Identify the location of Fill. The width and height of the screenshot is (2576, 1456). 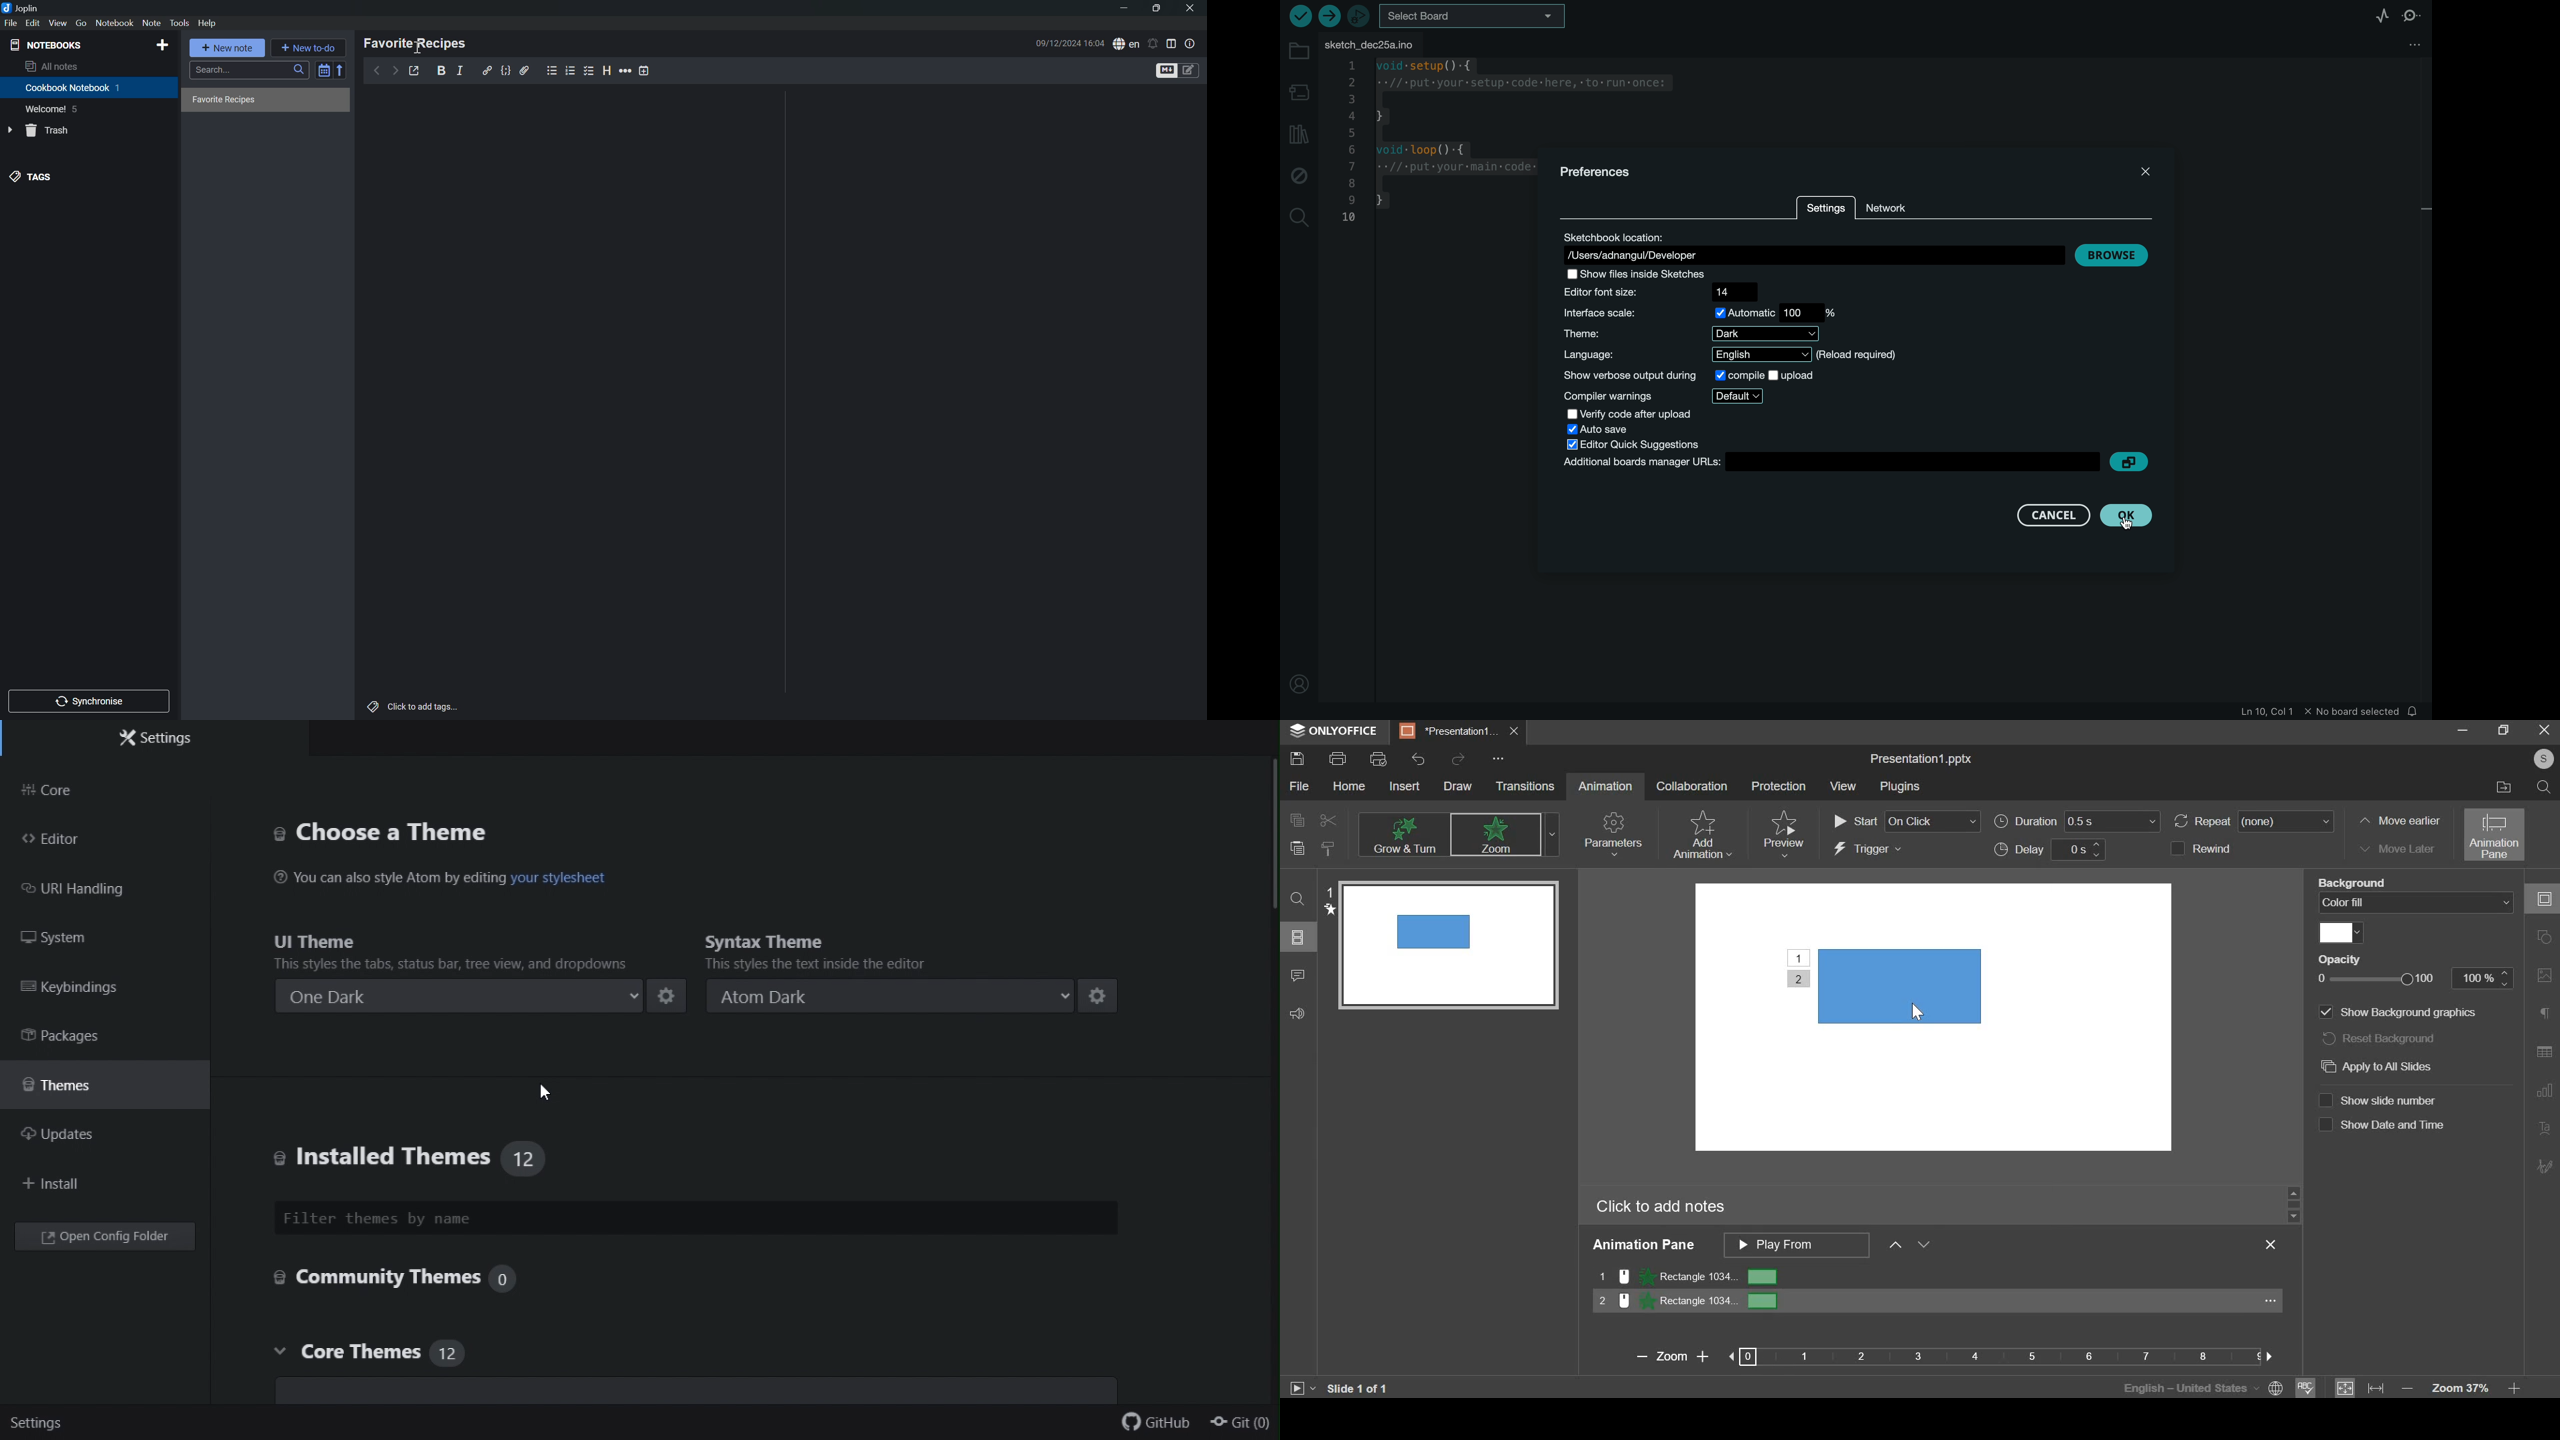
(2352, 882).